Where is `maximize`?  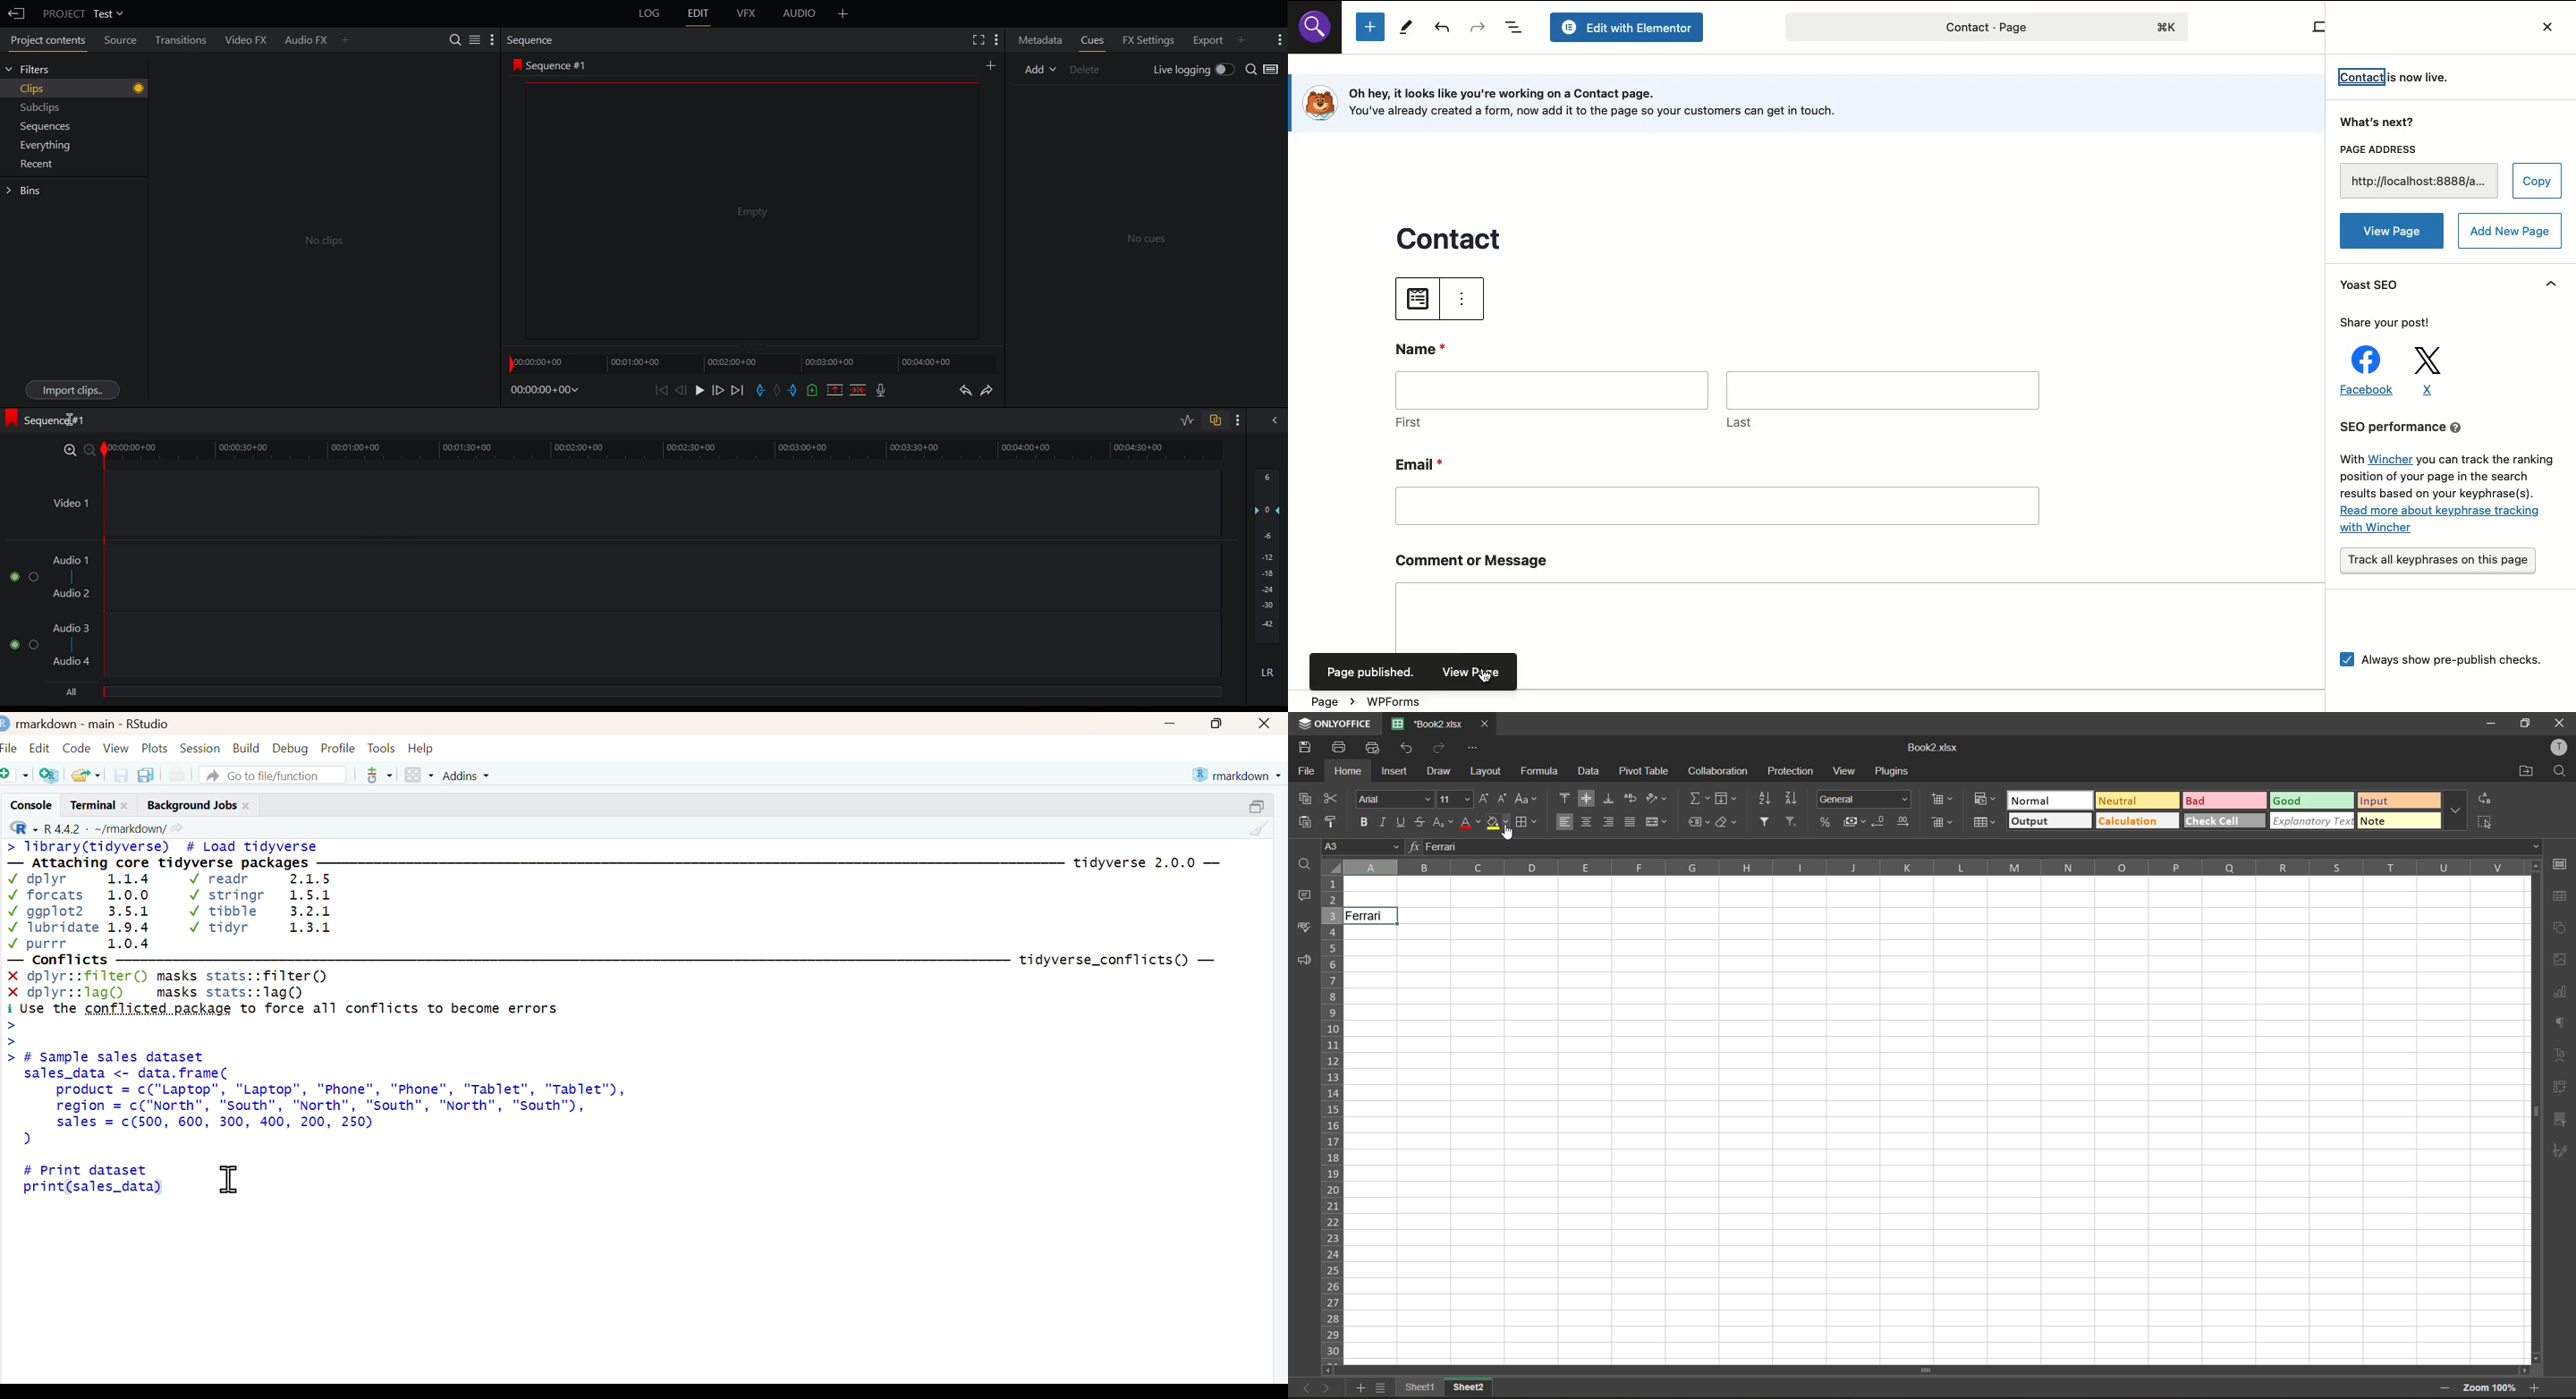
maximize is located at coordinates (1221, 723).